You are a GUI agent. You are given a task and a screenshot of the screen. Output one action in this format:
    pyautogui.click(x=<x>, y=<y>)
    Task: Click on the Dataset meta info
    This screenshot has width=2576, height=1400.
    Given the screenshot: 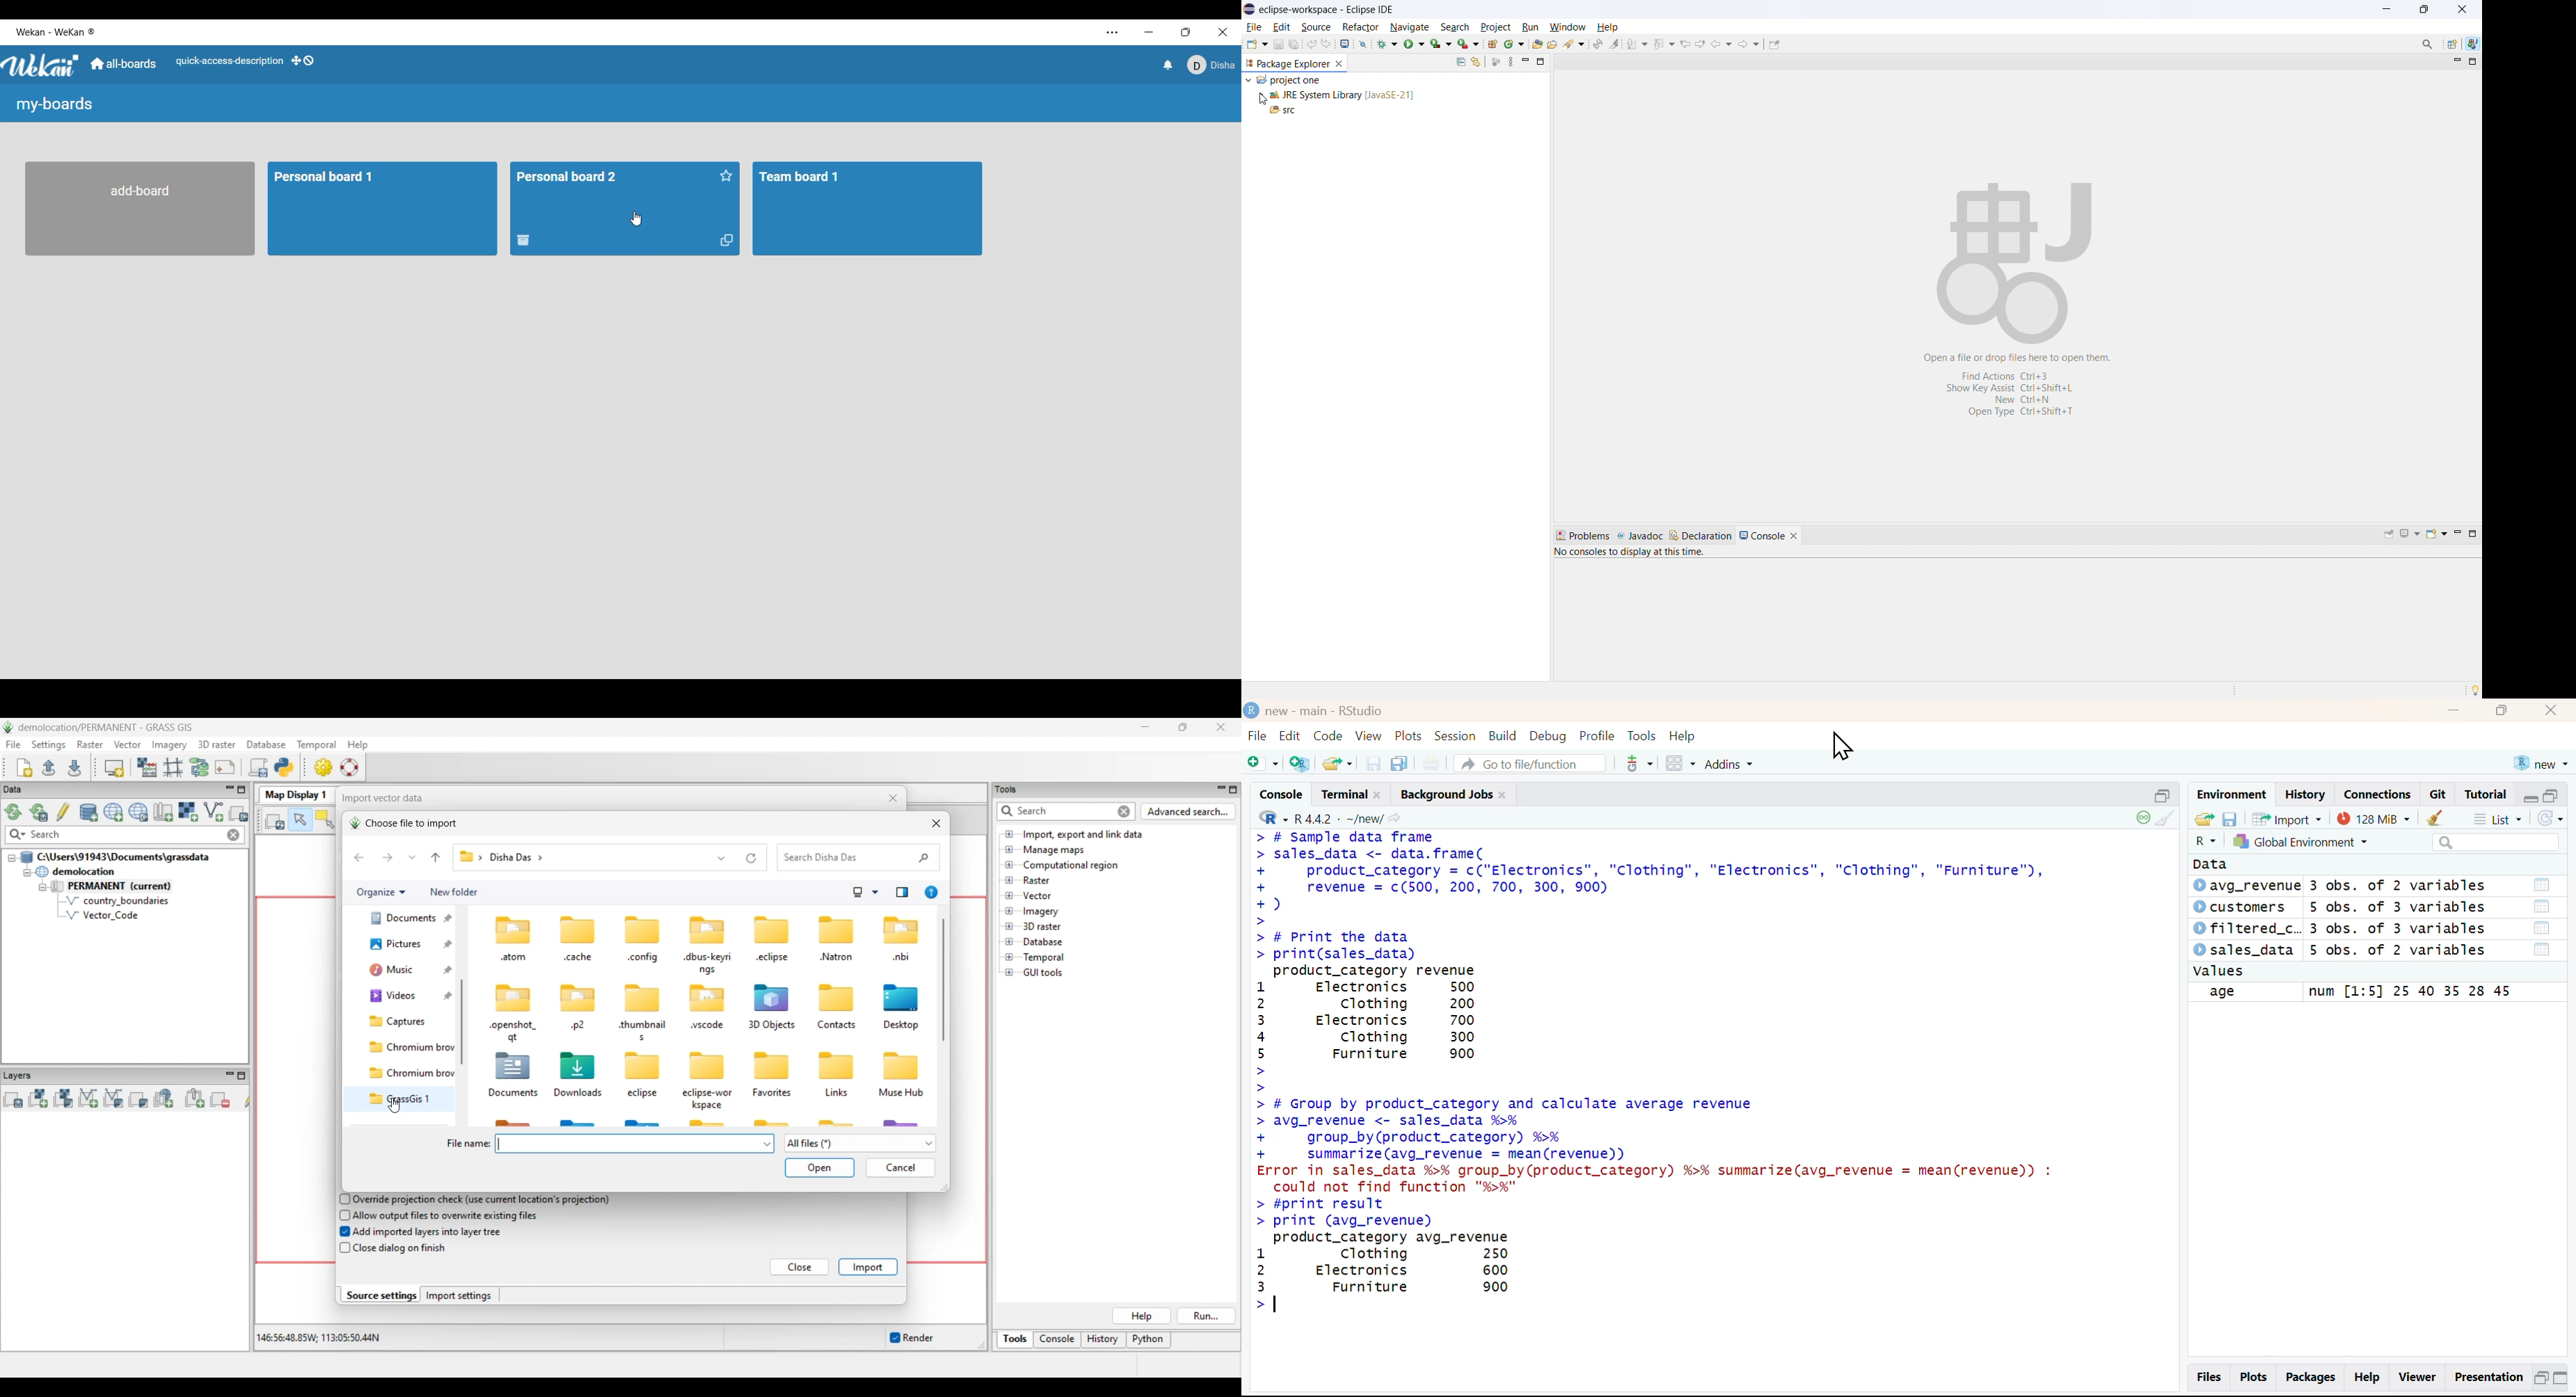 What is the action you would take?
    pyautogui.click(x=2400, y=919)
    